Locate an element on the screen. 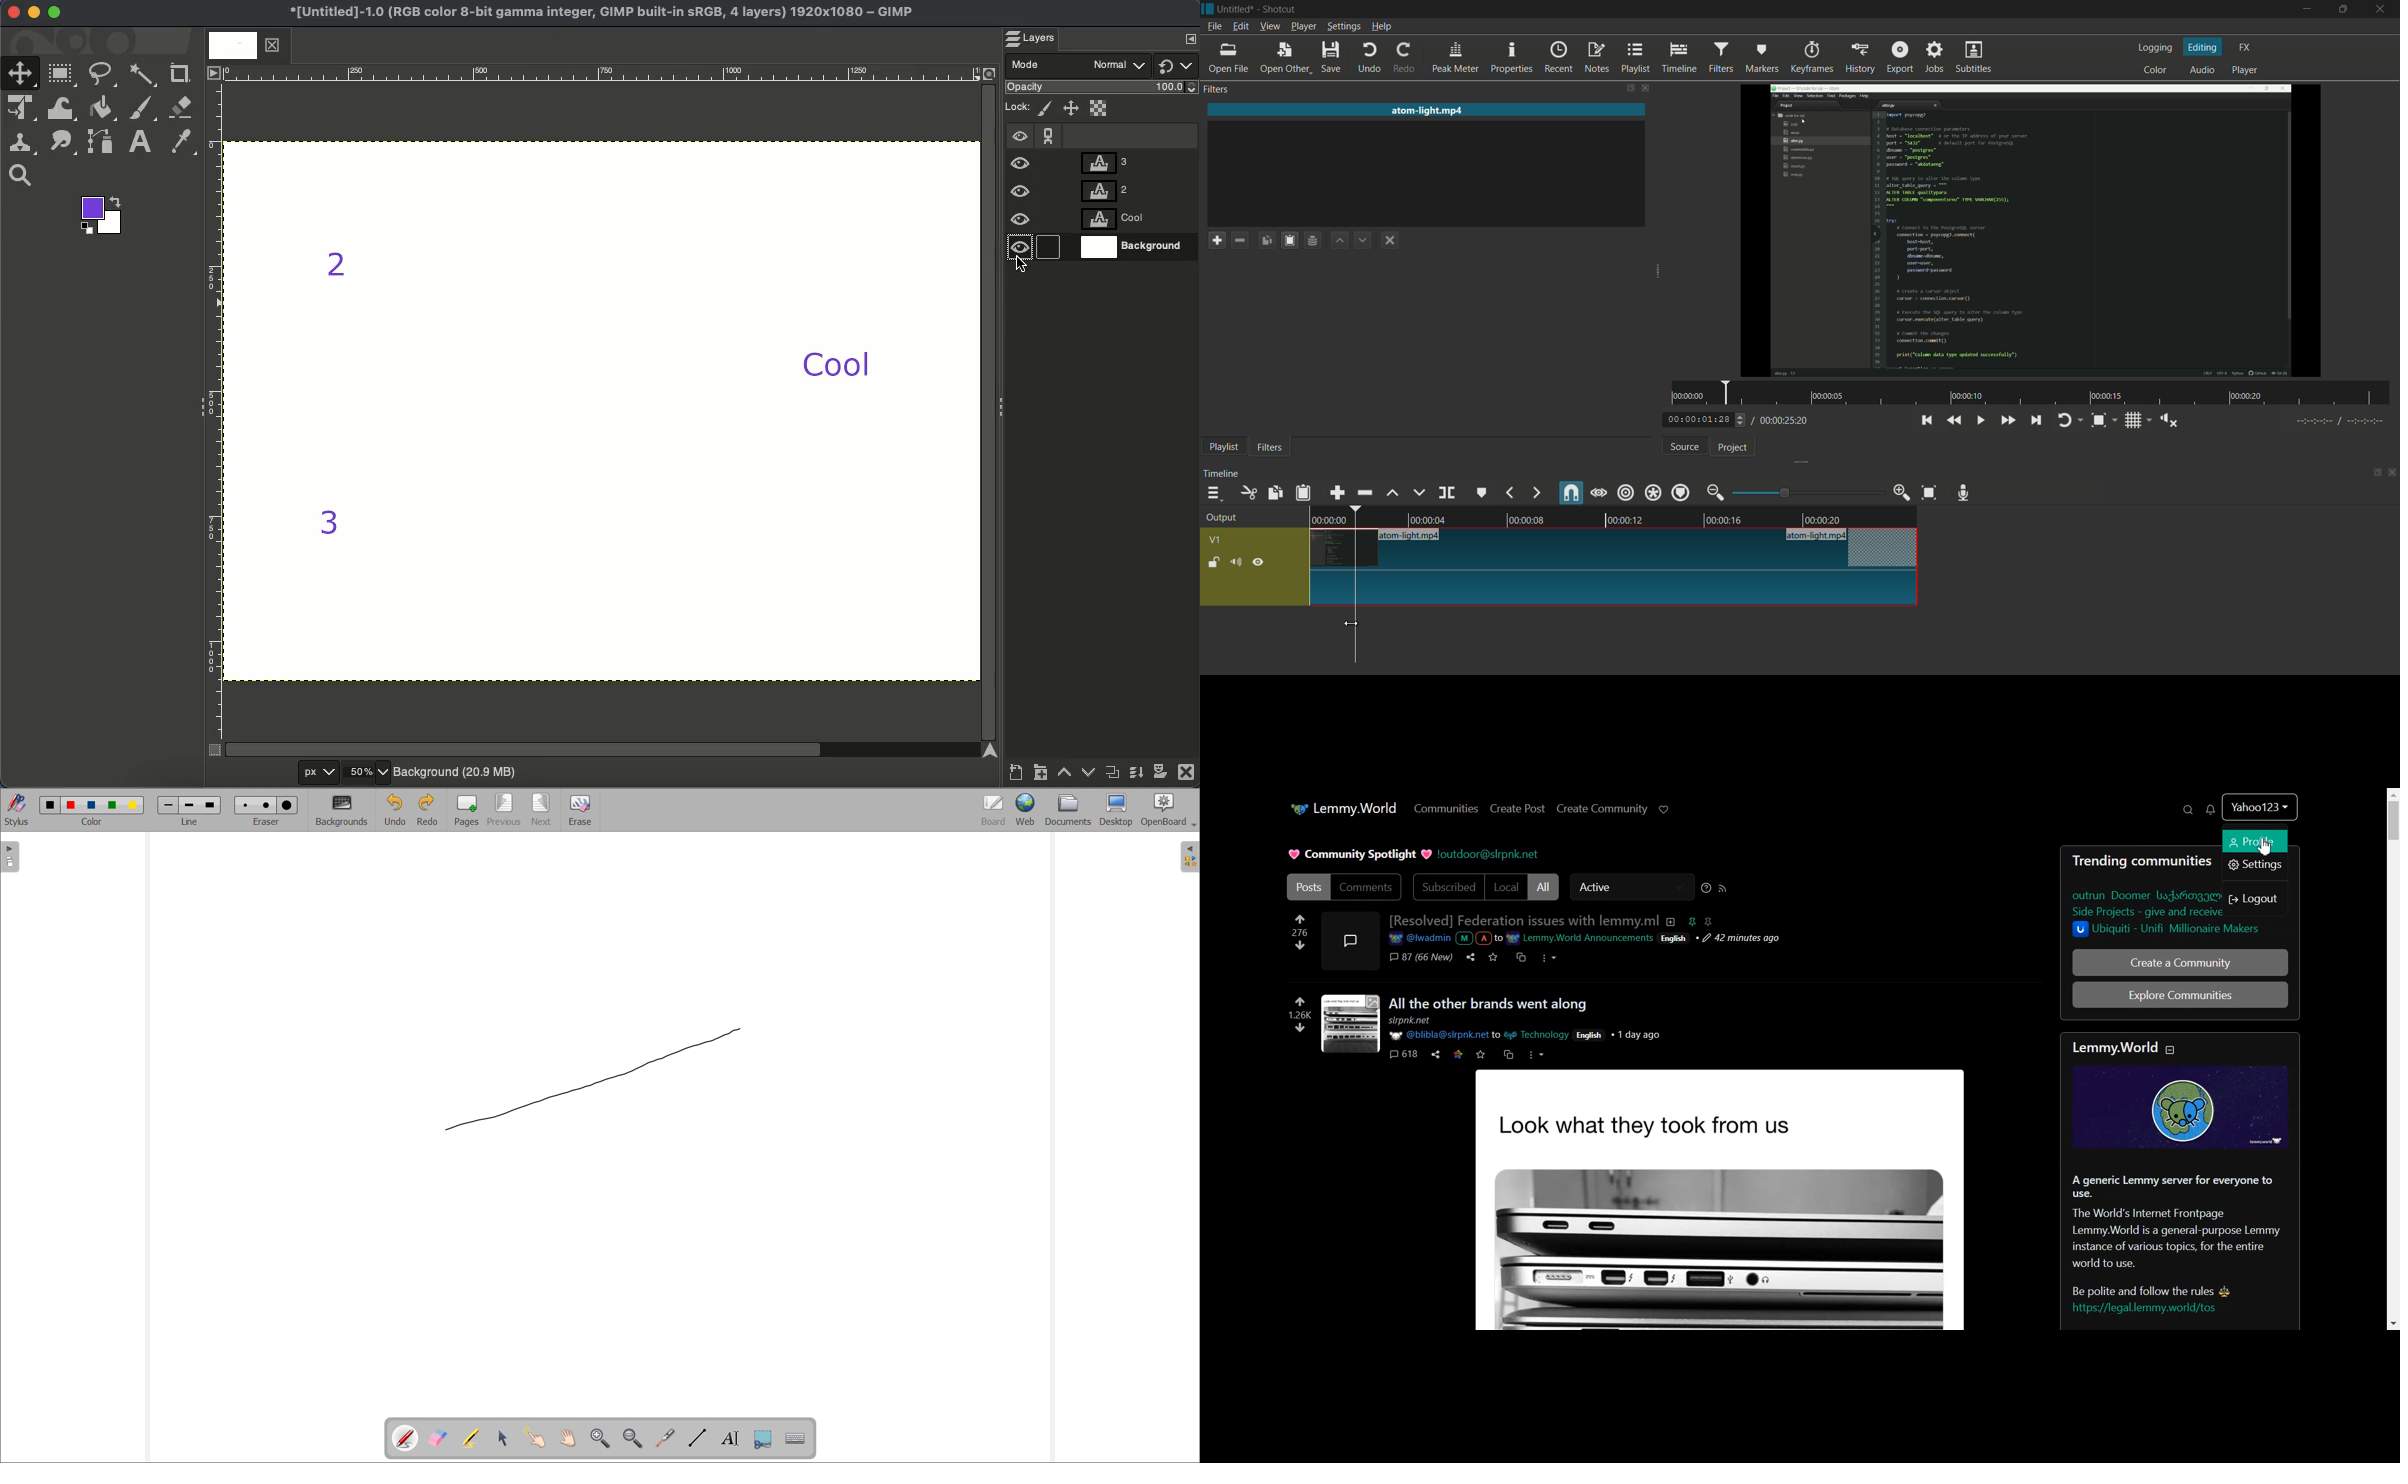 Image resolution: width=2408 pixels, height=1484 pixels. peak meter is located at coordinates (1456, 58).